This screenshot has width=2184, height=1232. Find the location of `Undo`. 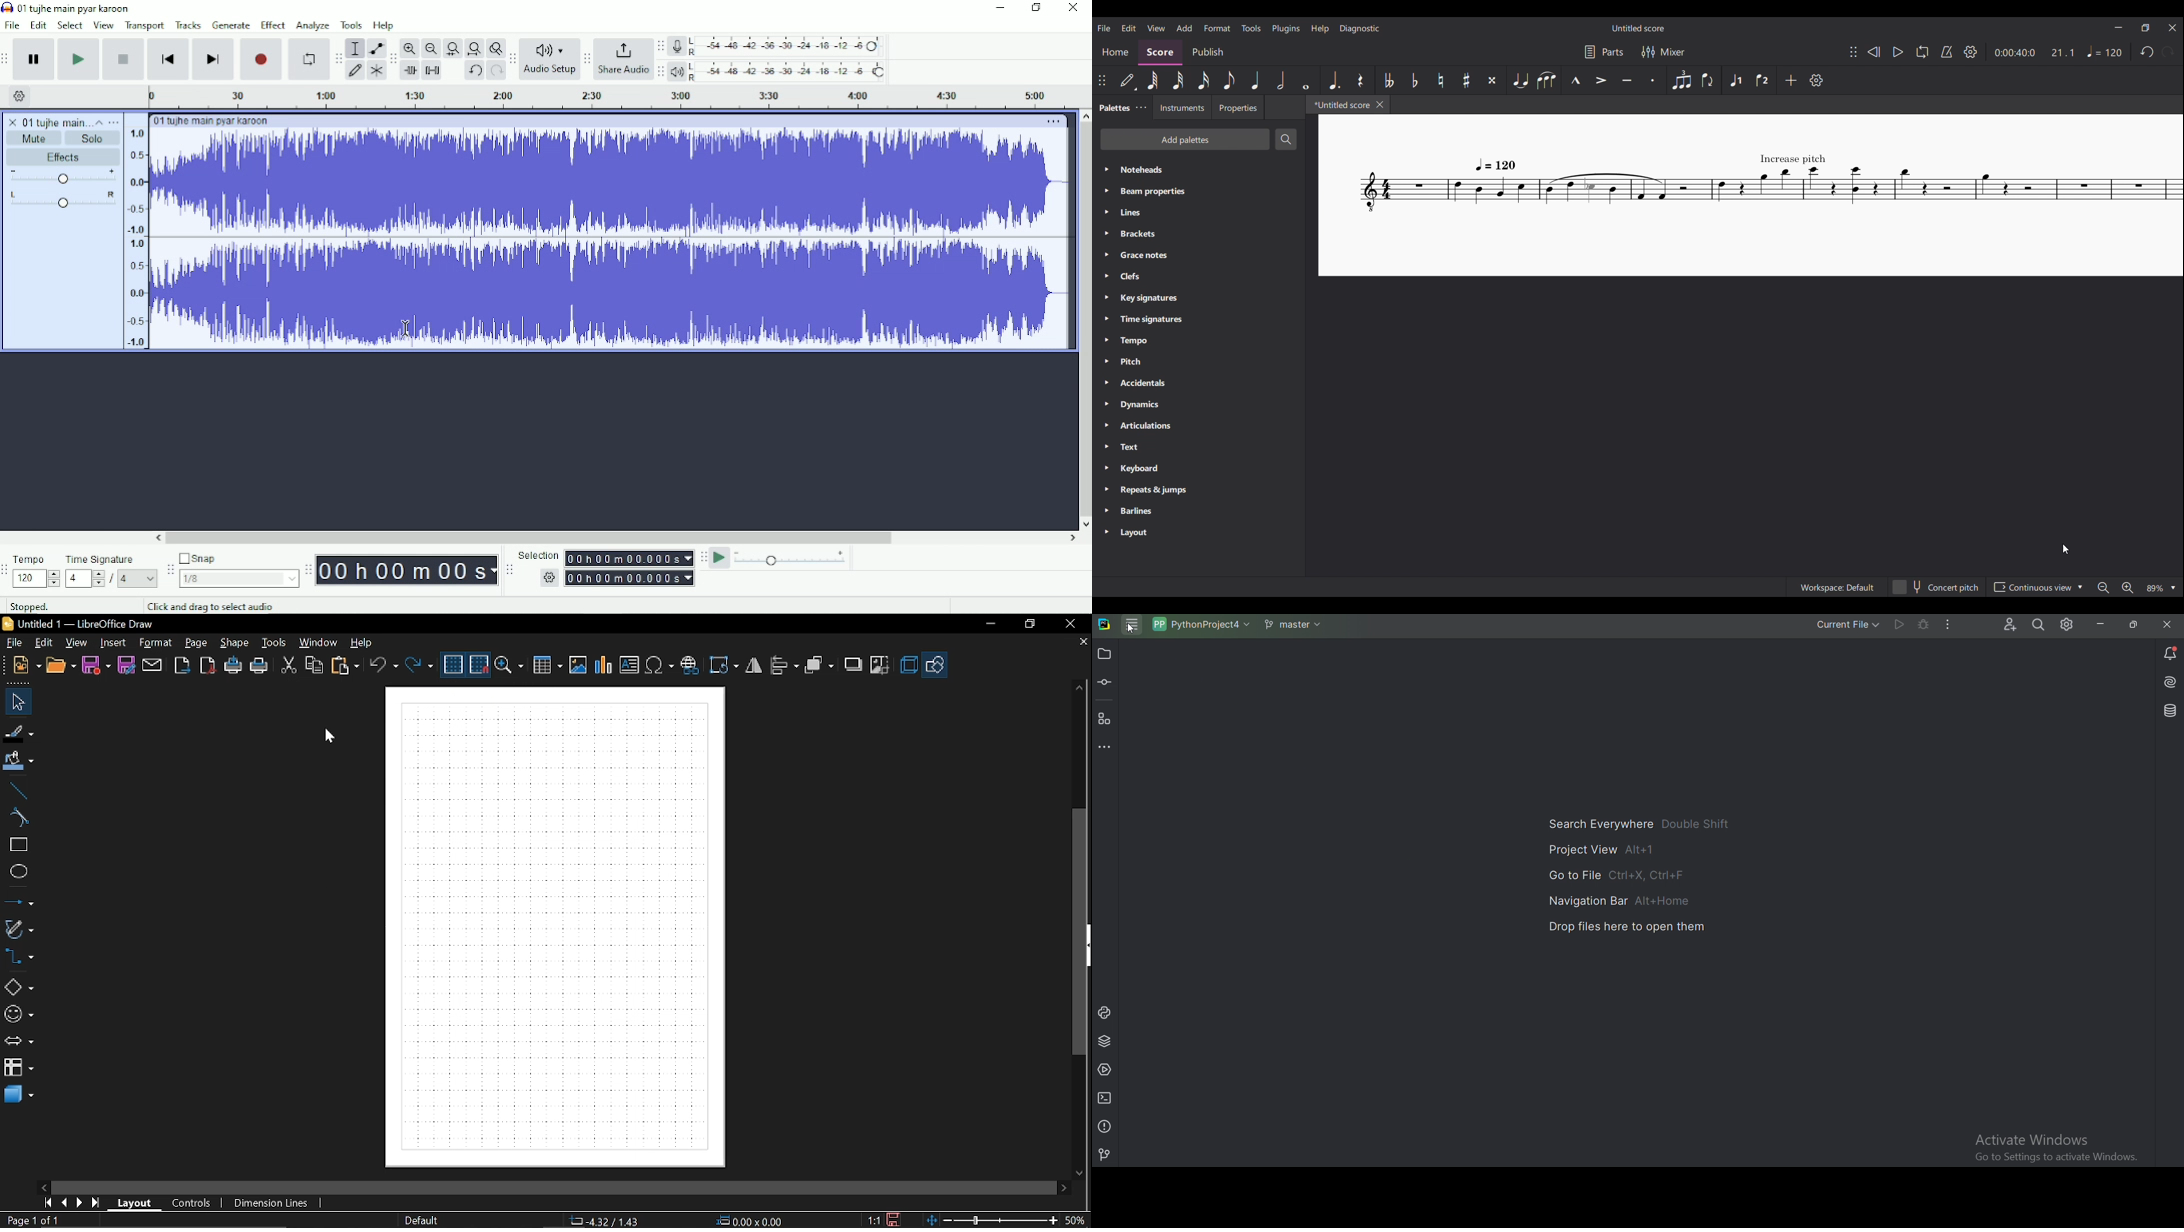

Undo is located at coordinates (2148, 52).